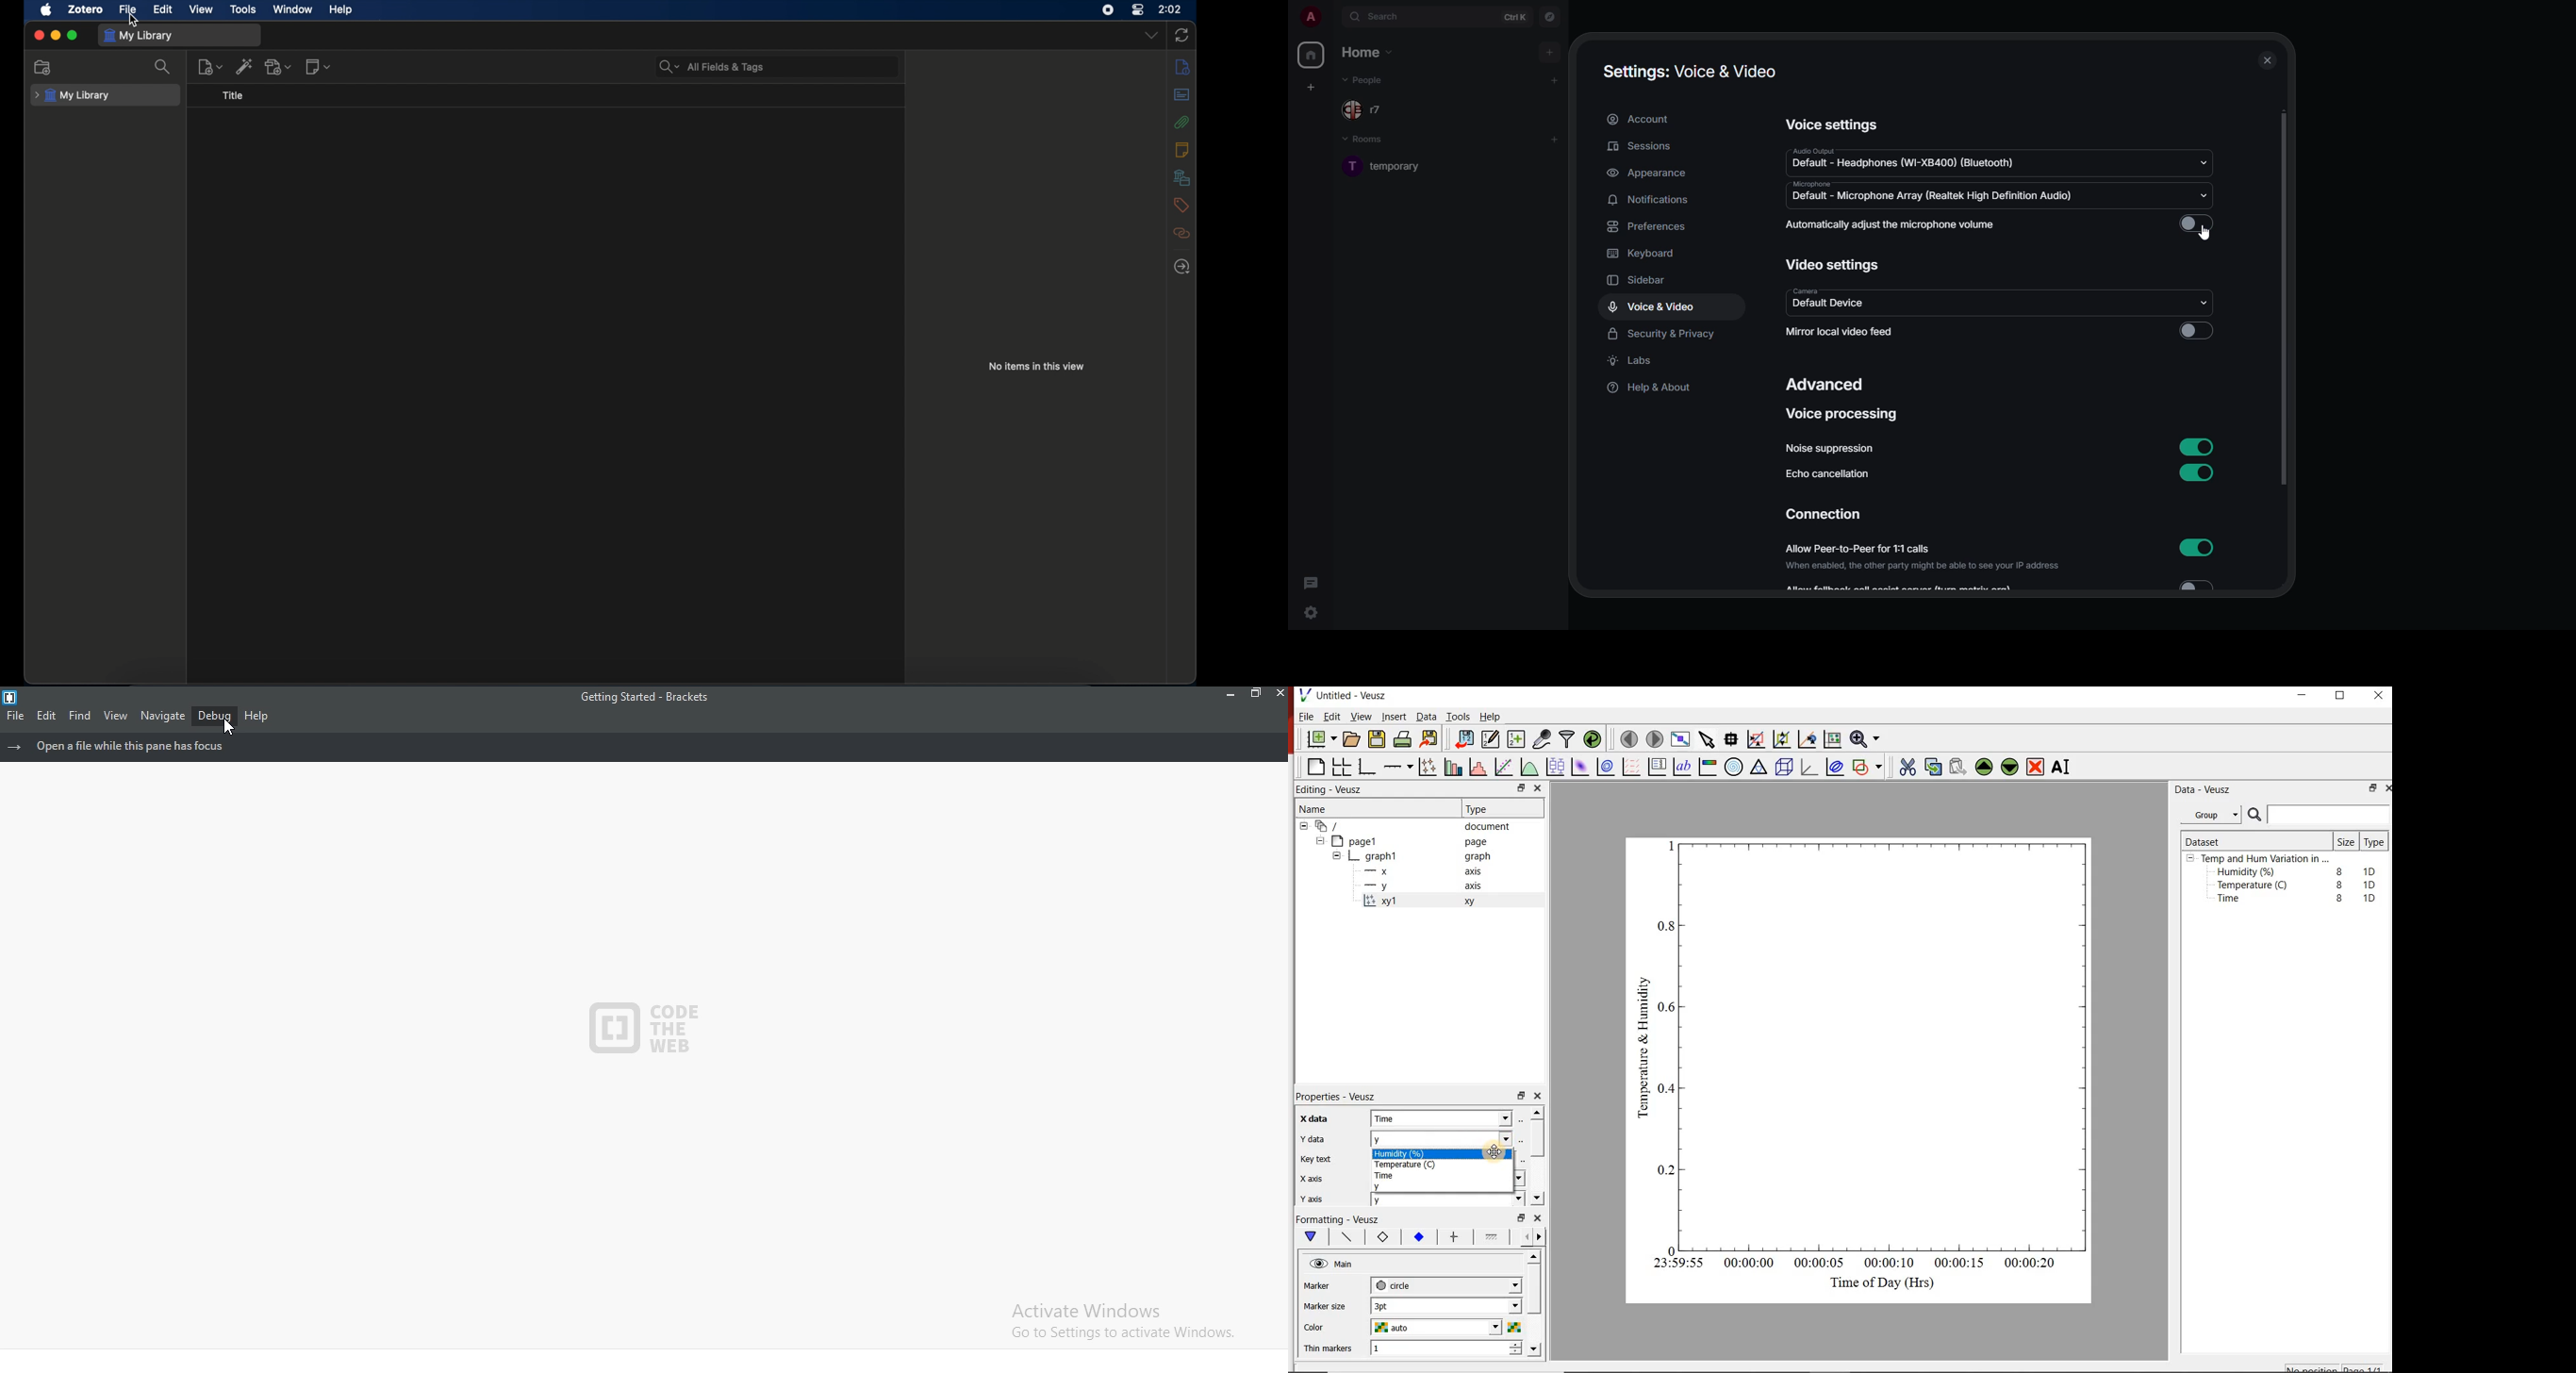 Image resolution: width=2576 pixels, height=1400 pixels. I want to click on add, so click(1558, 140).